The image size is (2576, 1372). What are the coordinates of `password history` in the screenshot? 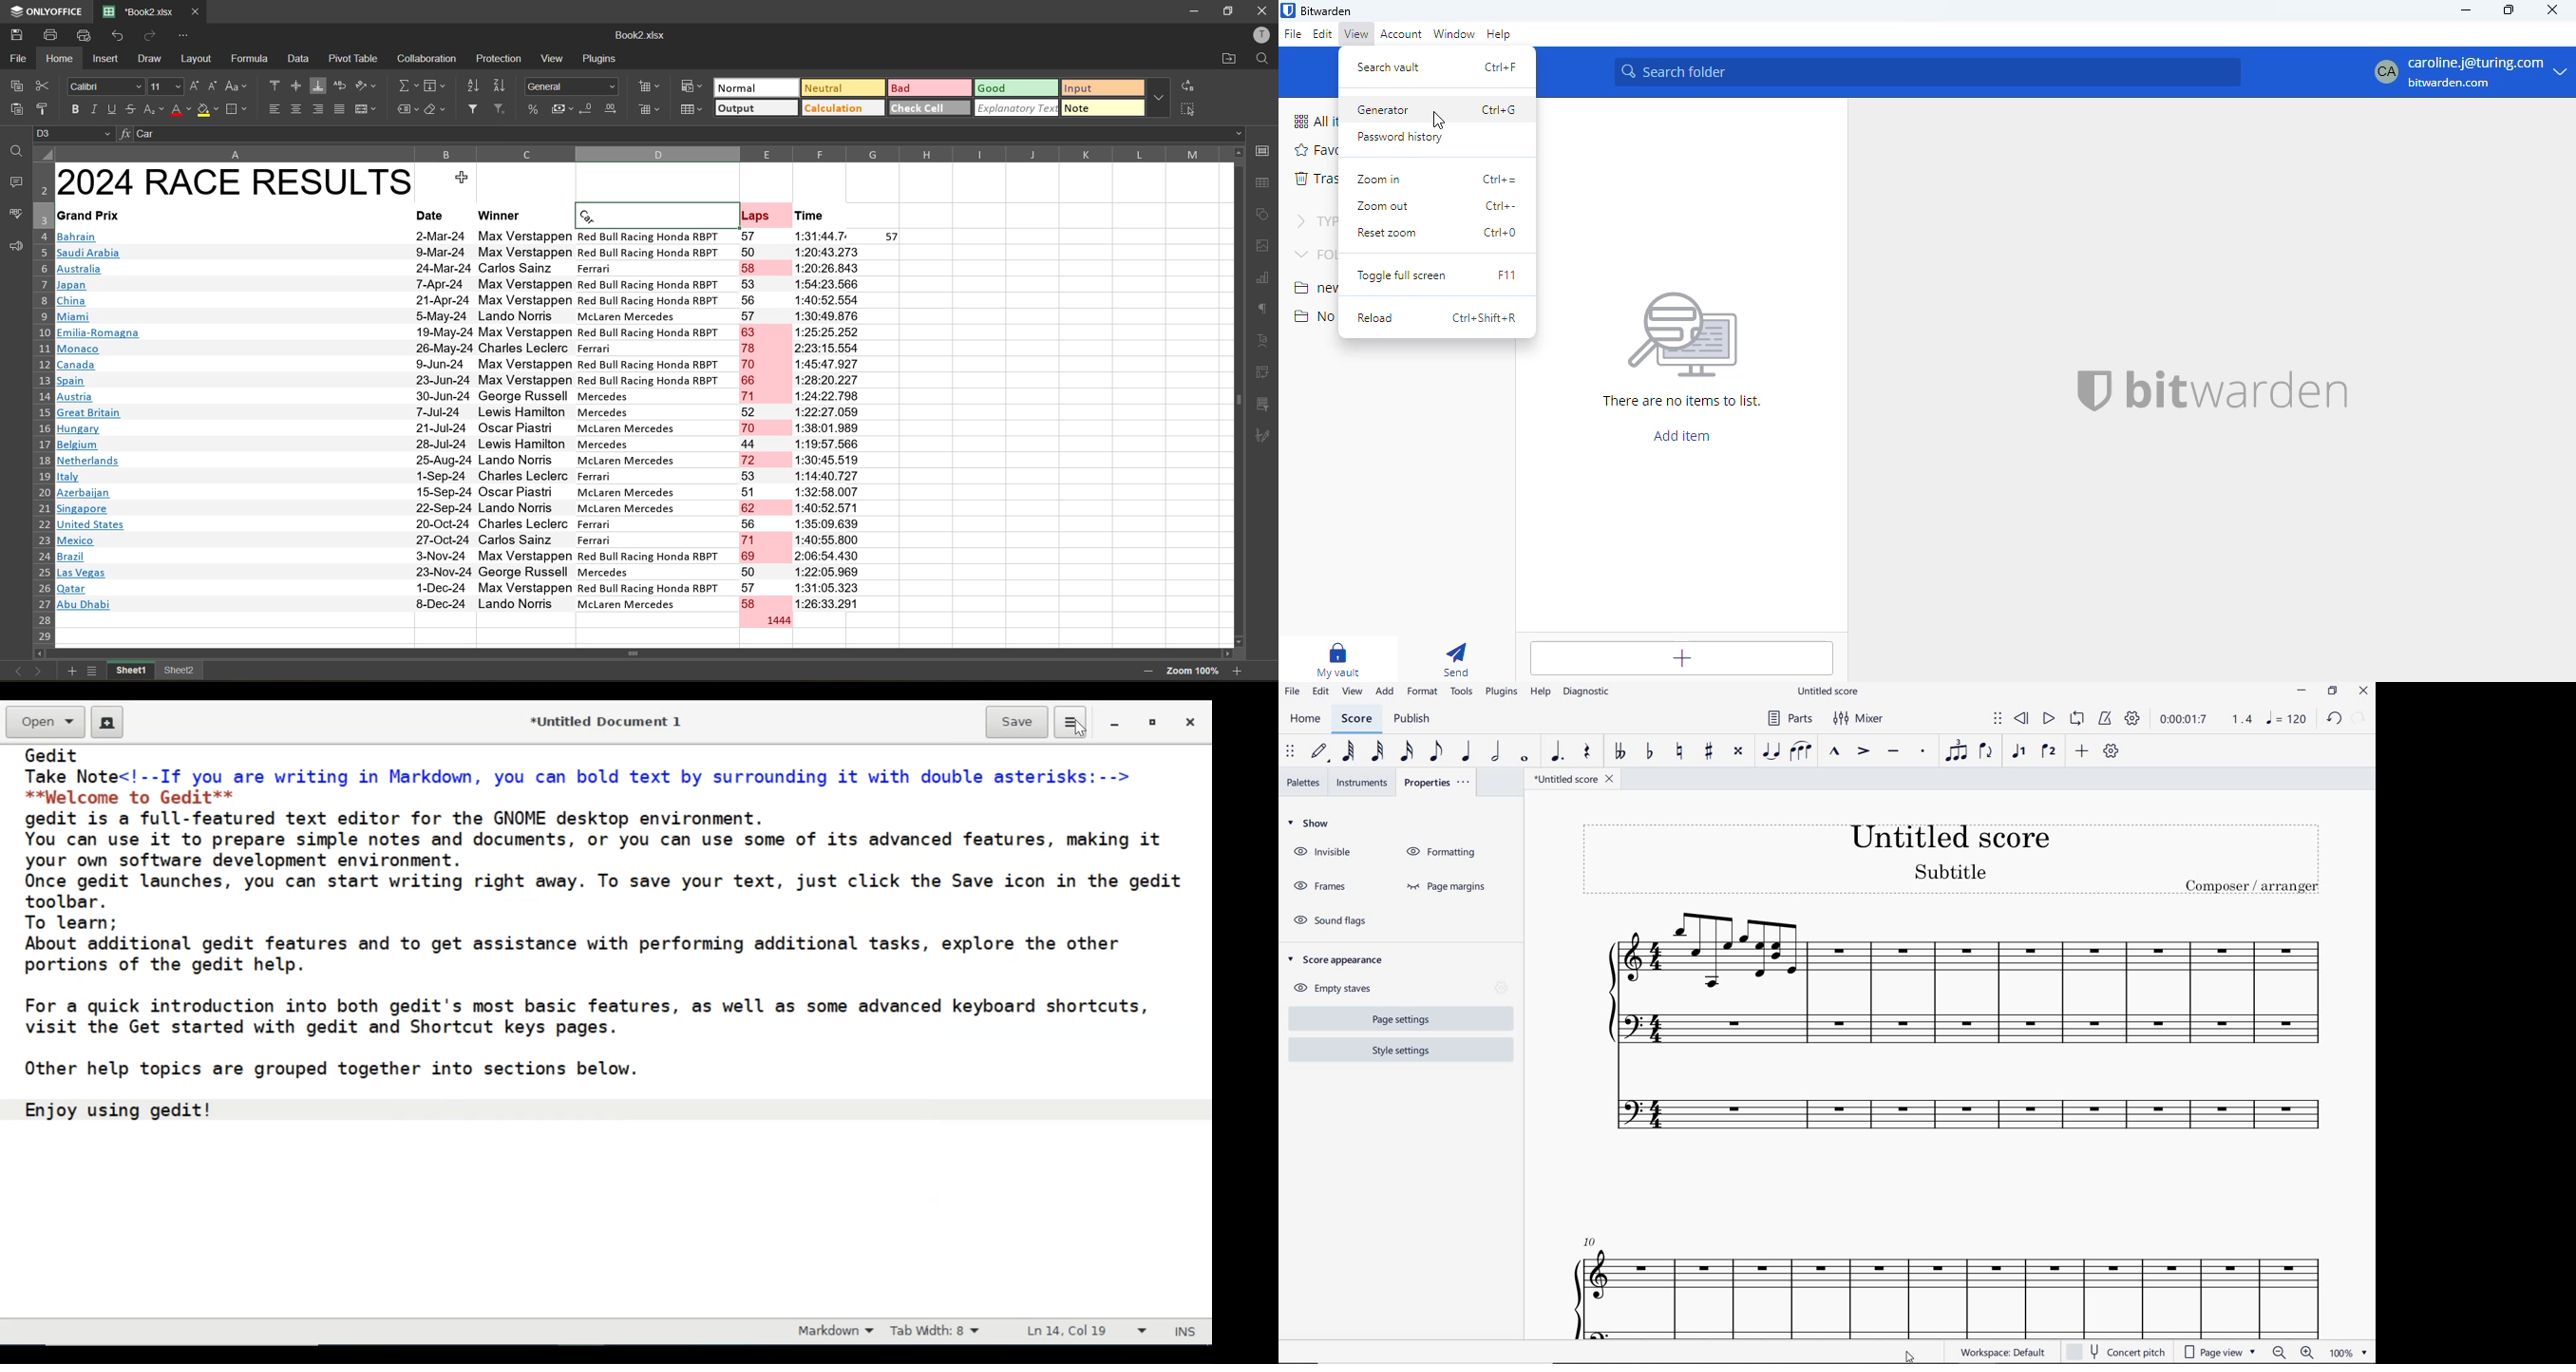 It's located at (1398, 138).